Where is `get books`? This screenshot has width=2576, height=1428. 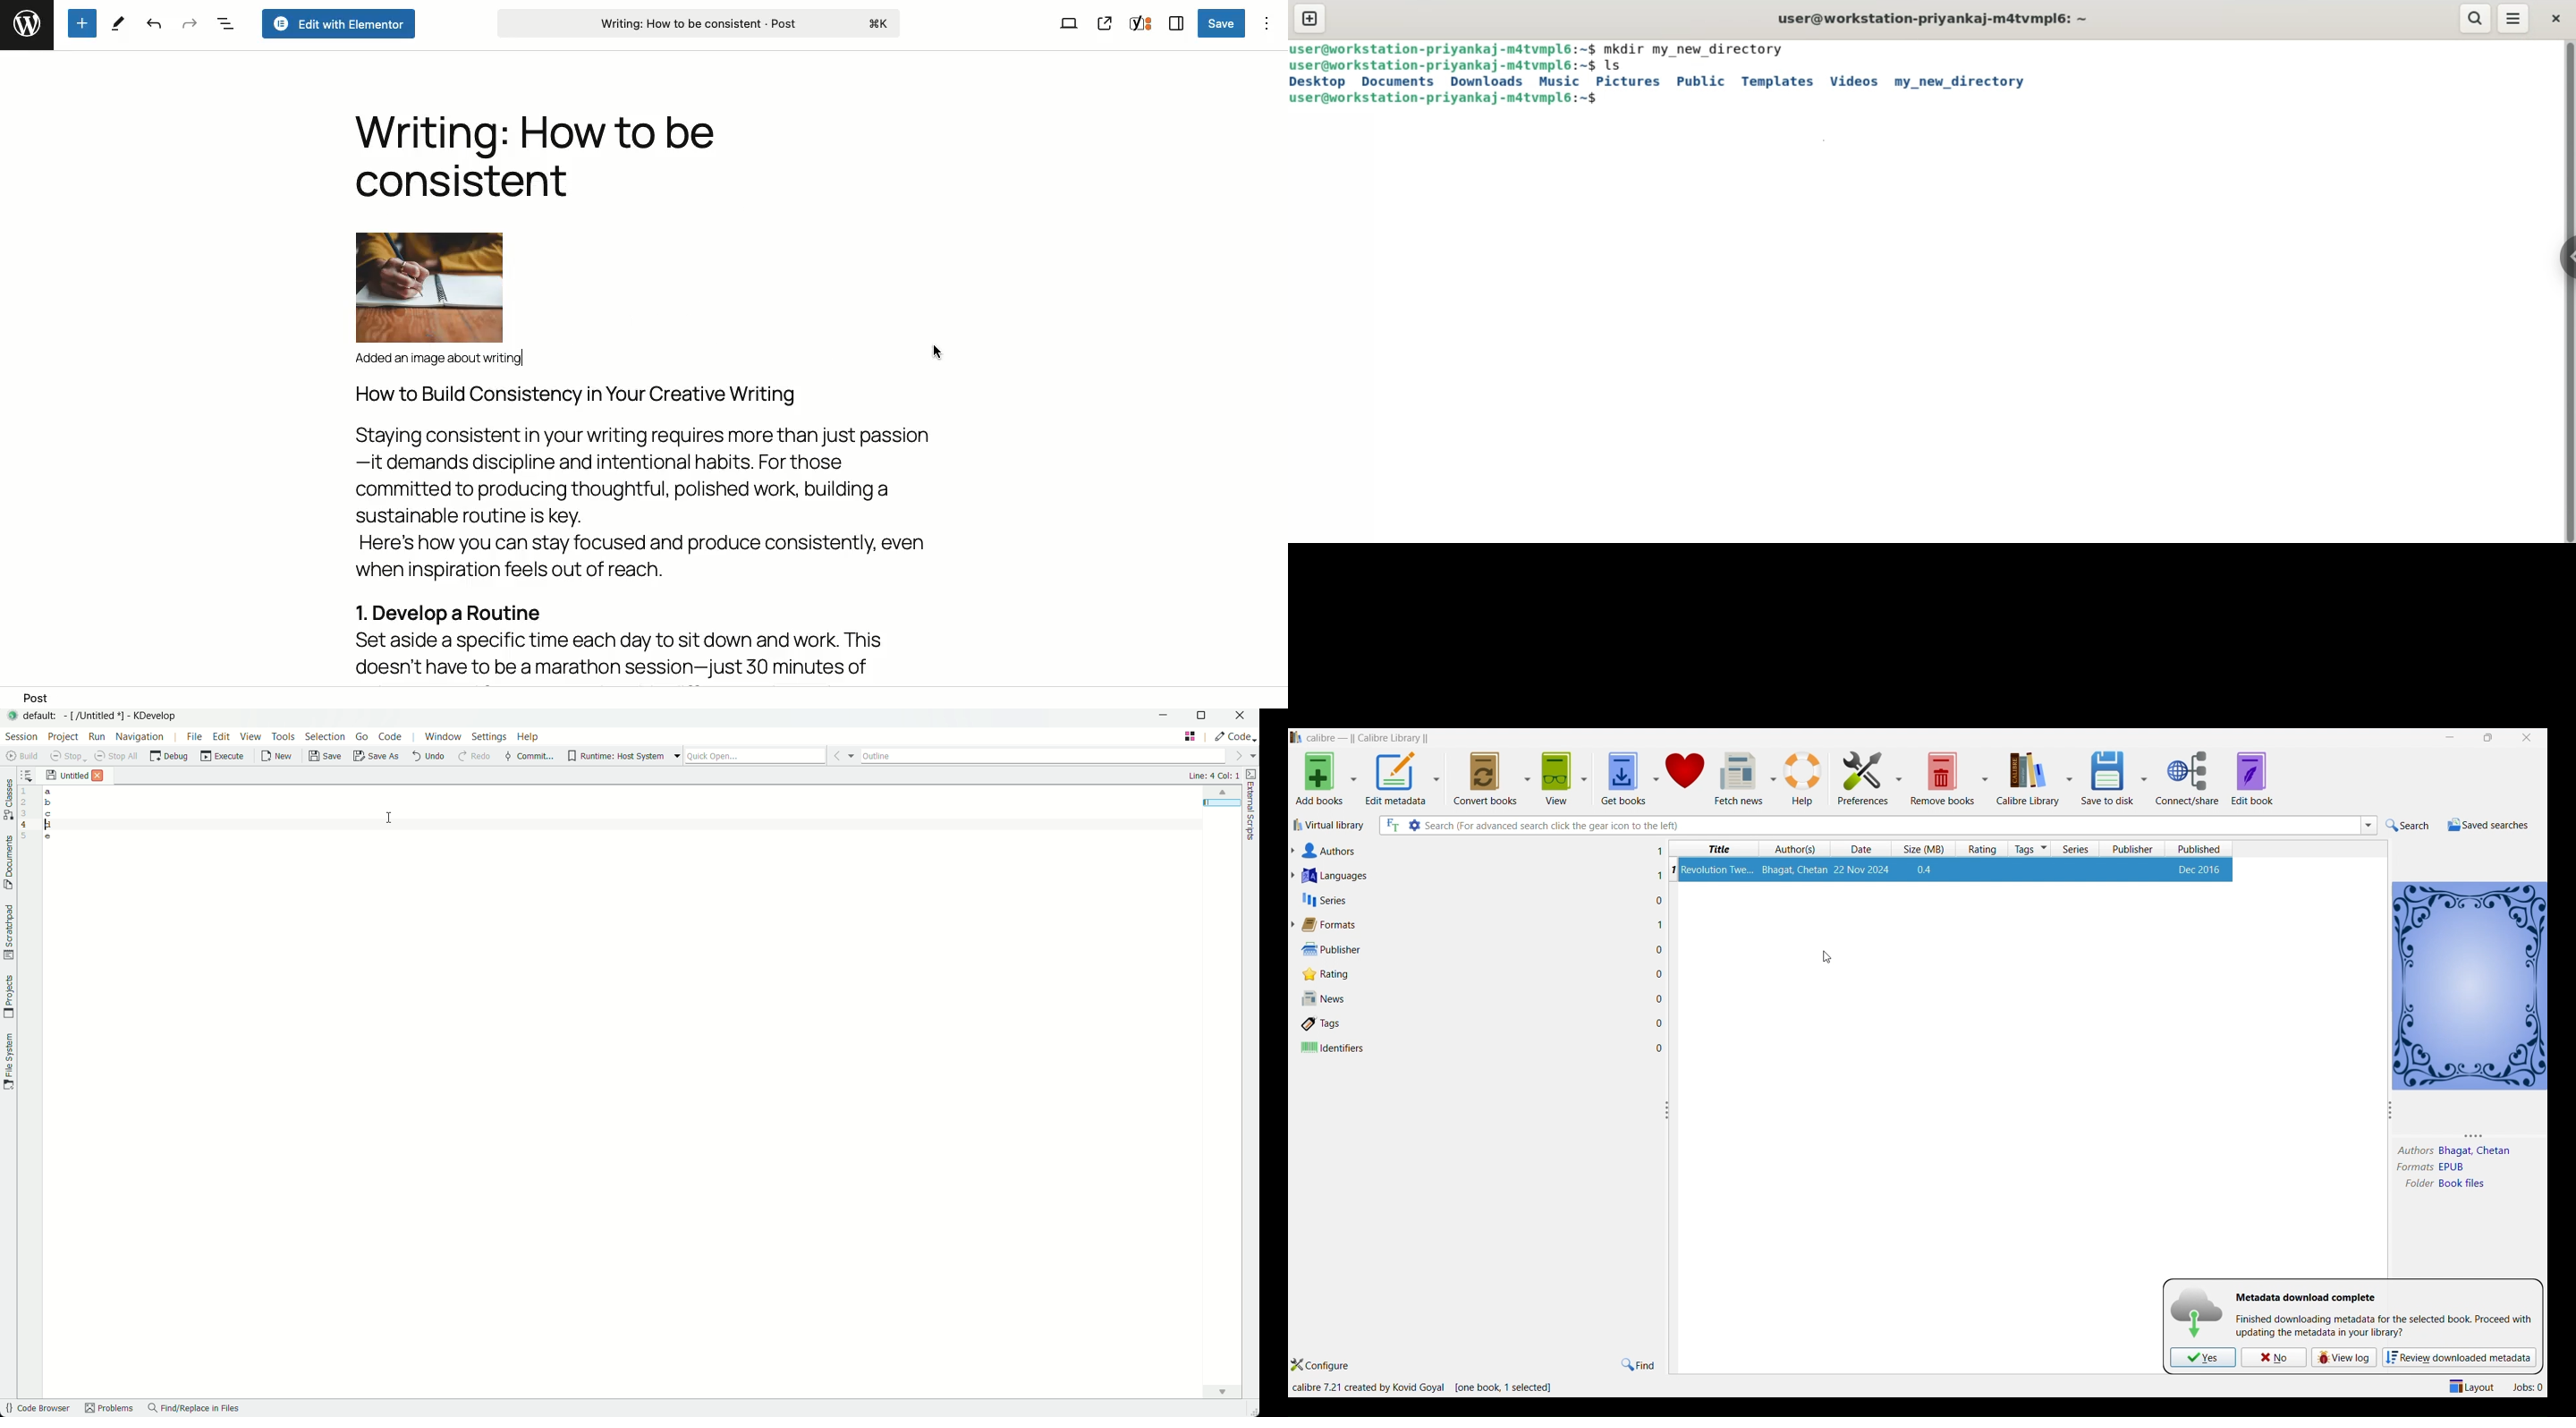
get books is located at coordinates (1621, 775).